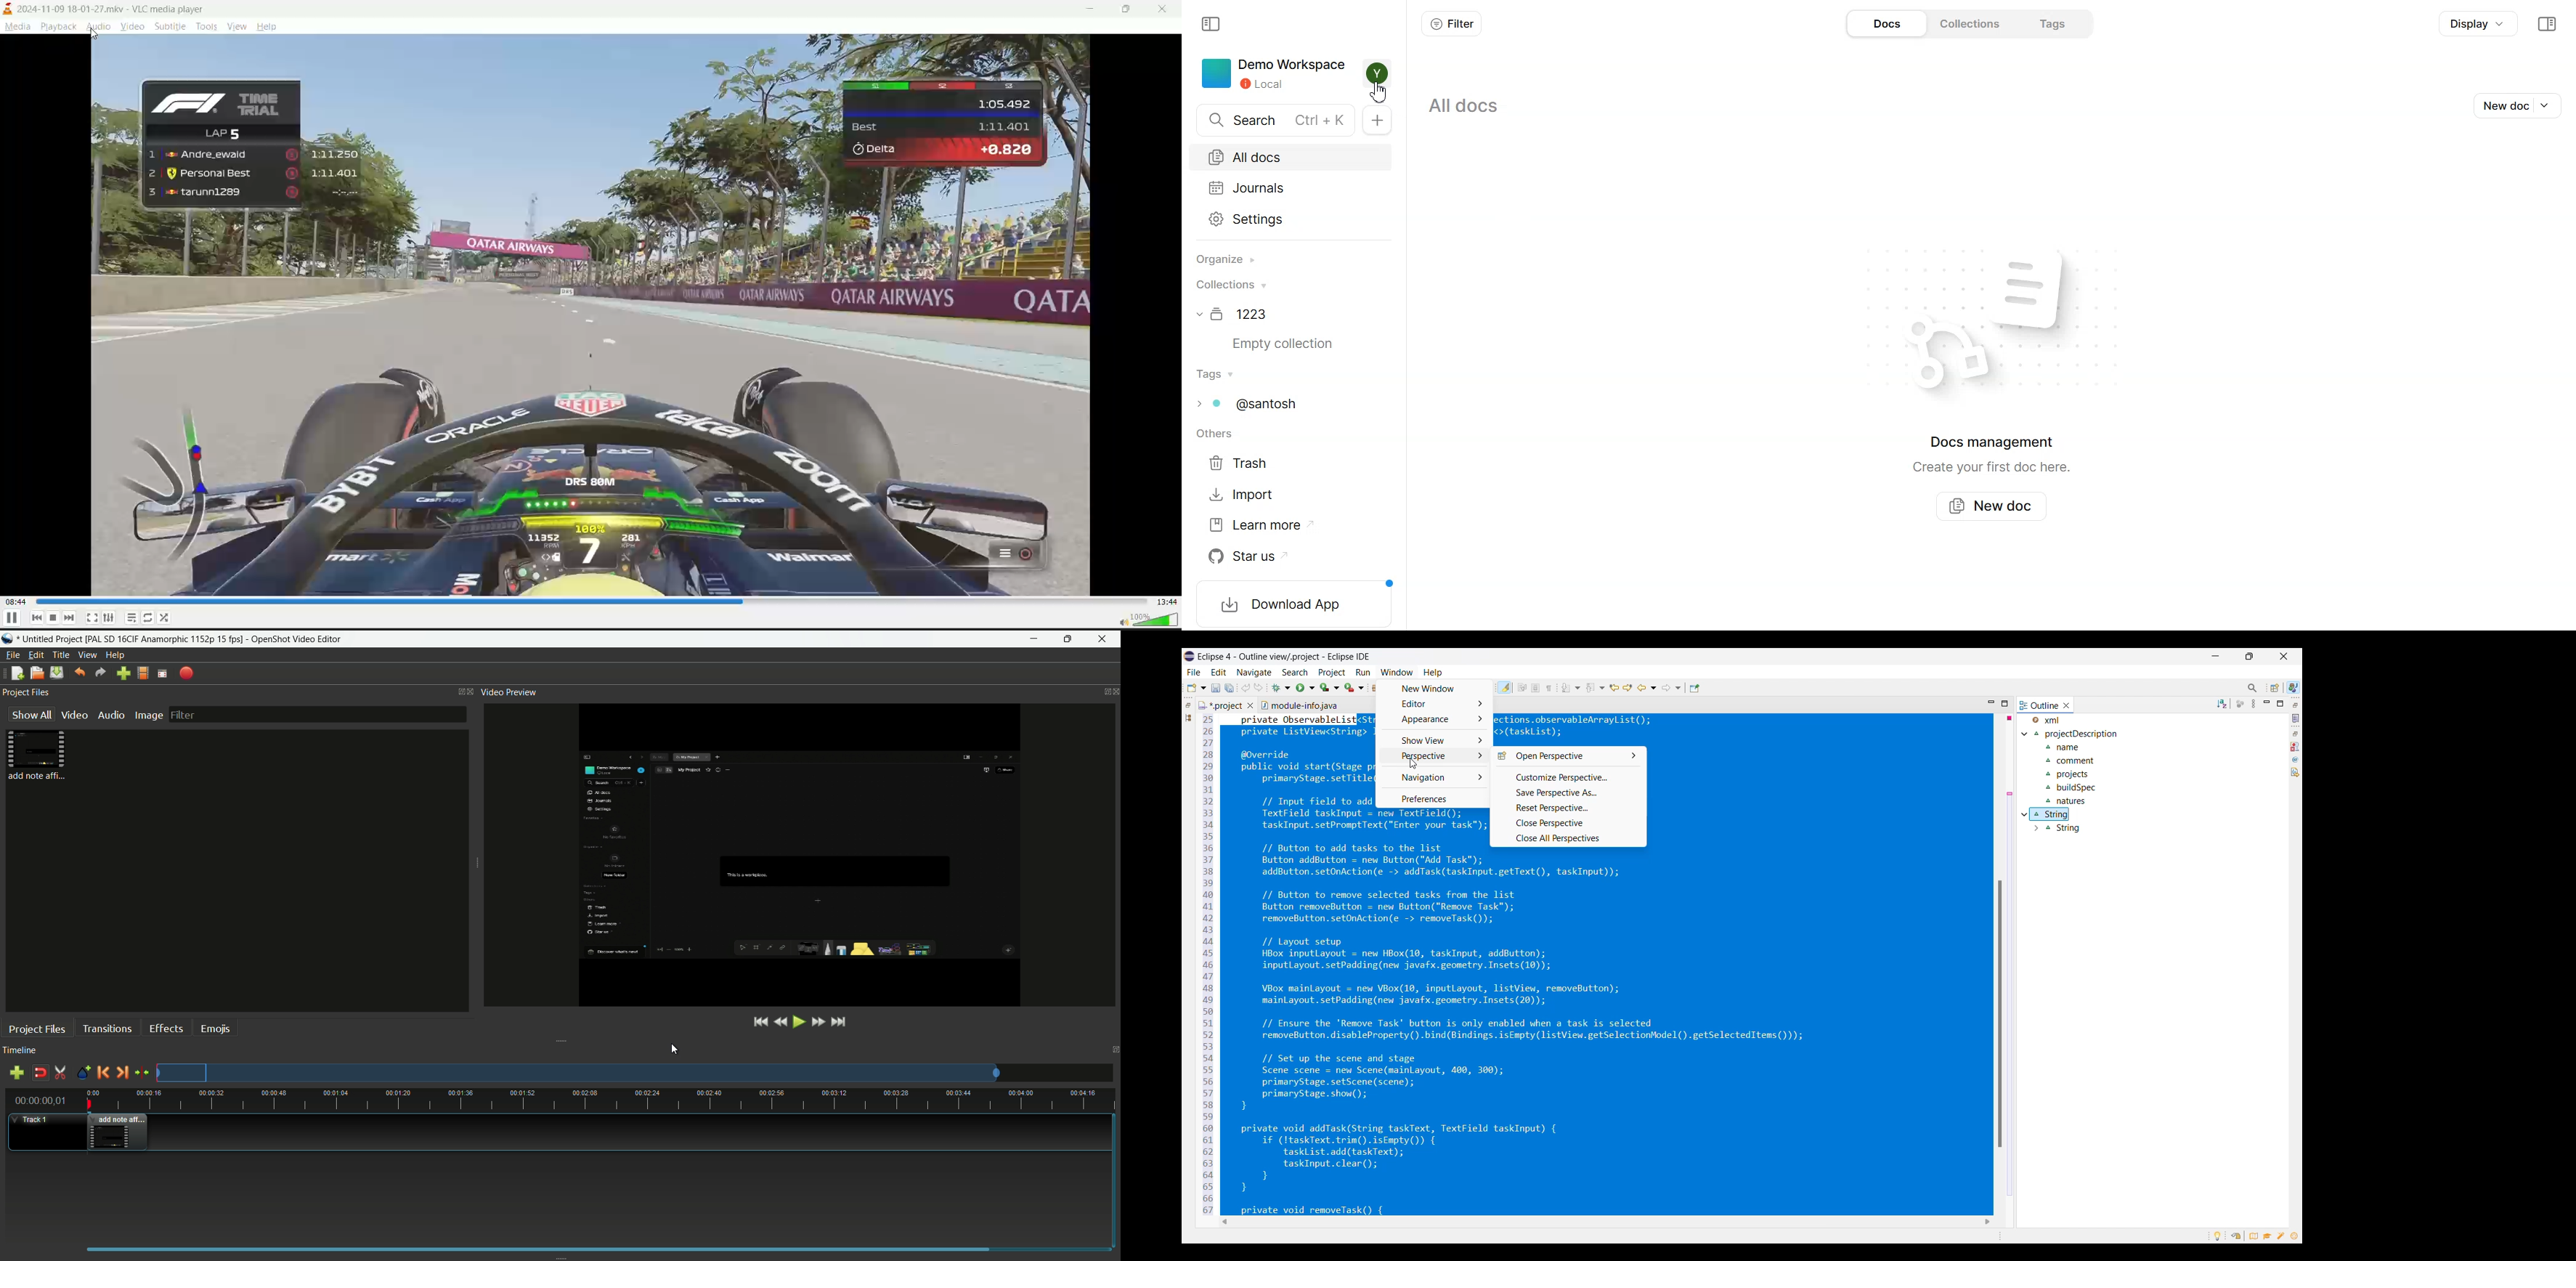 The width and height of the screenshot is (2576, 1288). I want to click on subtitle, so click(169, 25).